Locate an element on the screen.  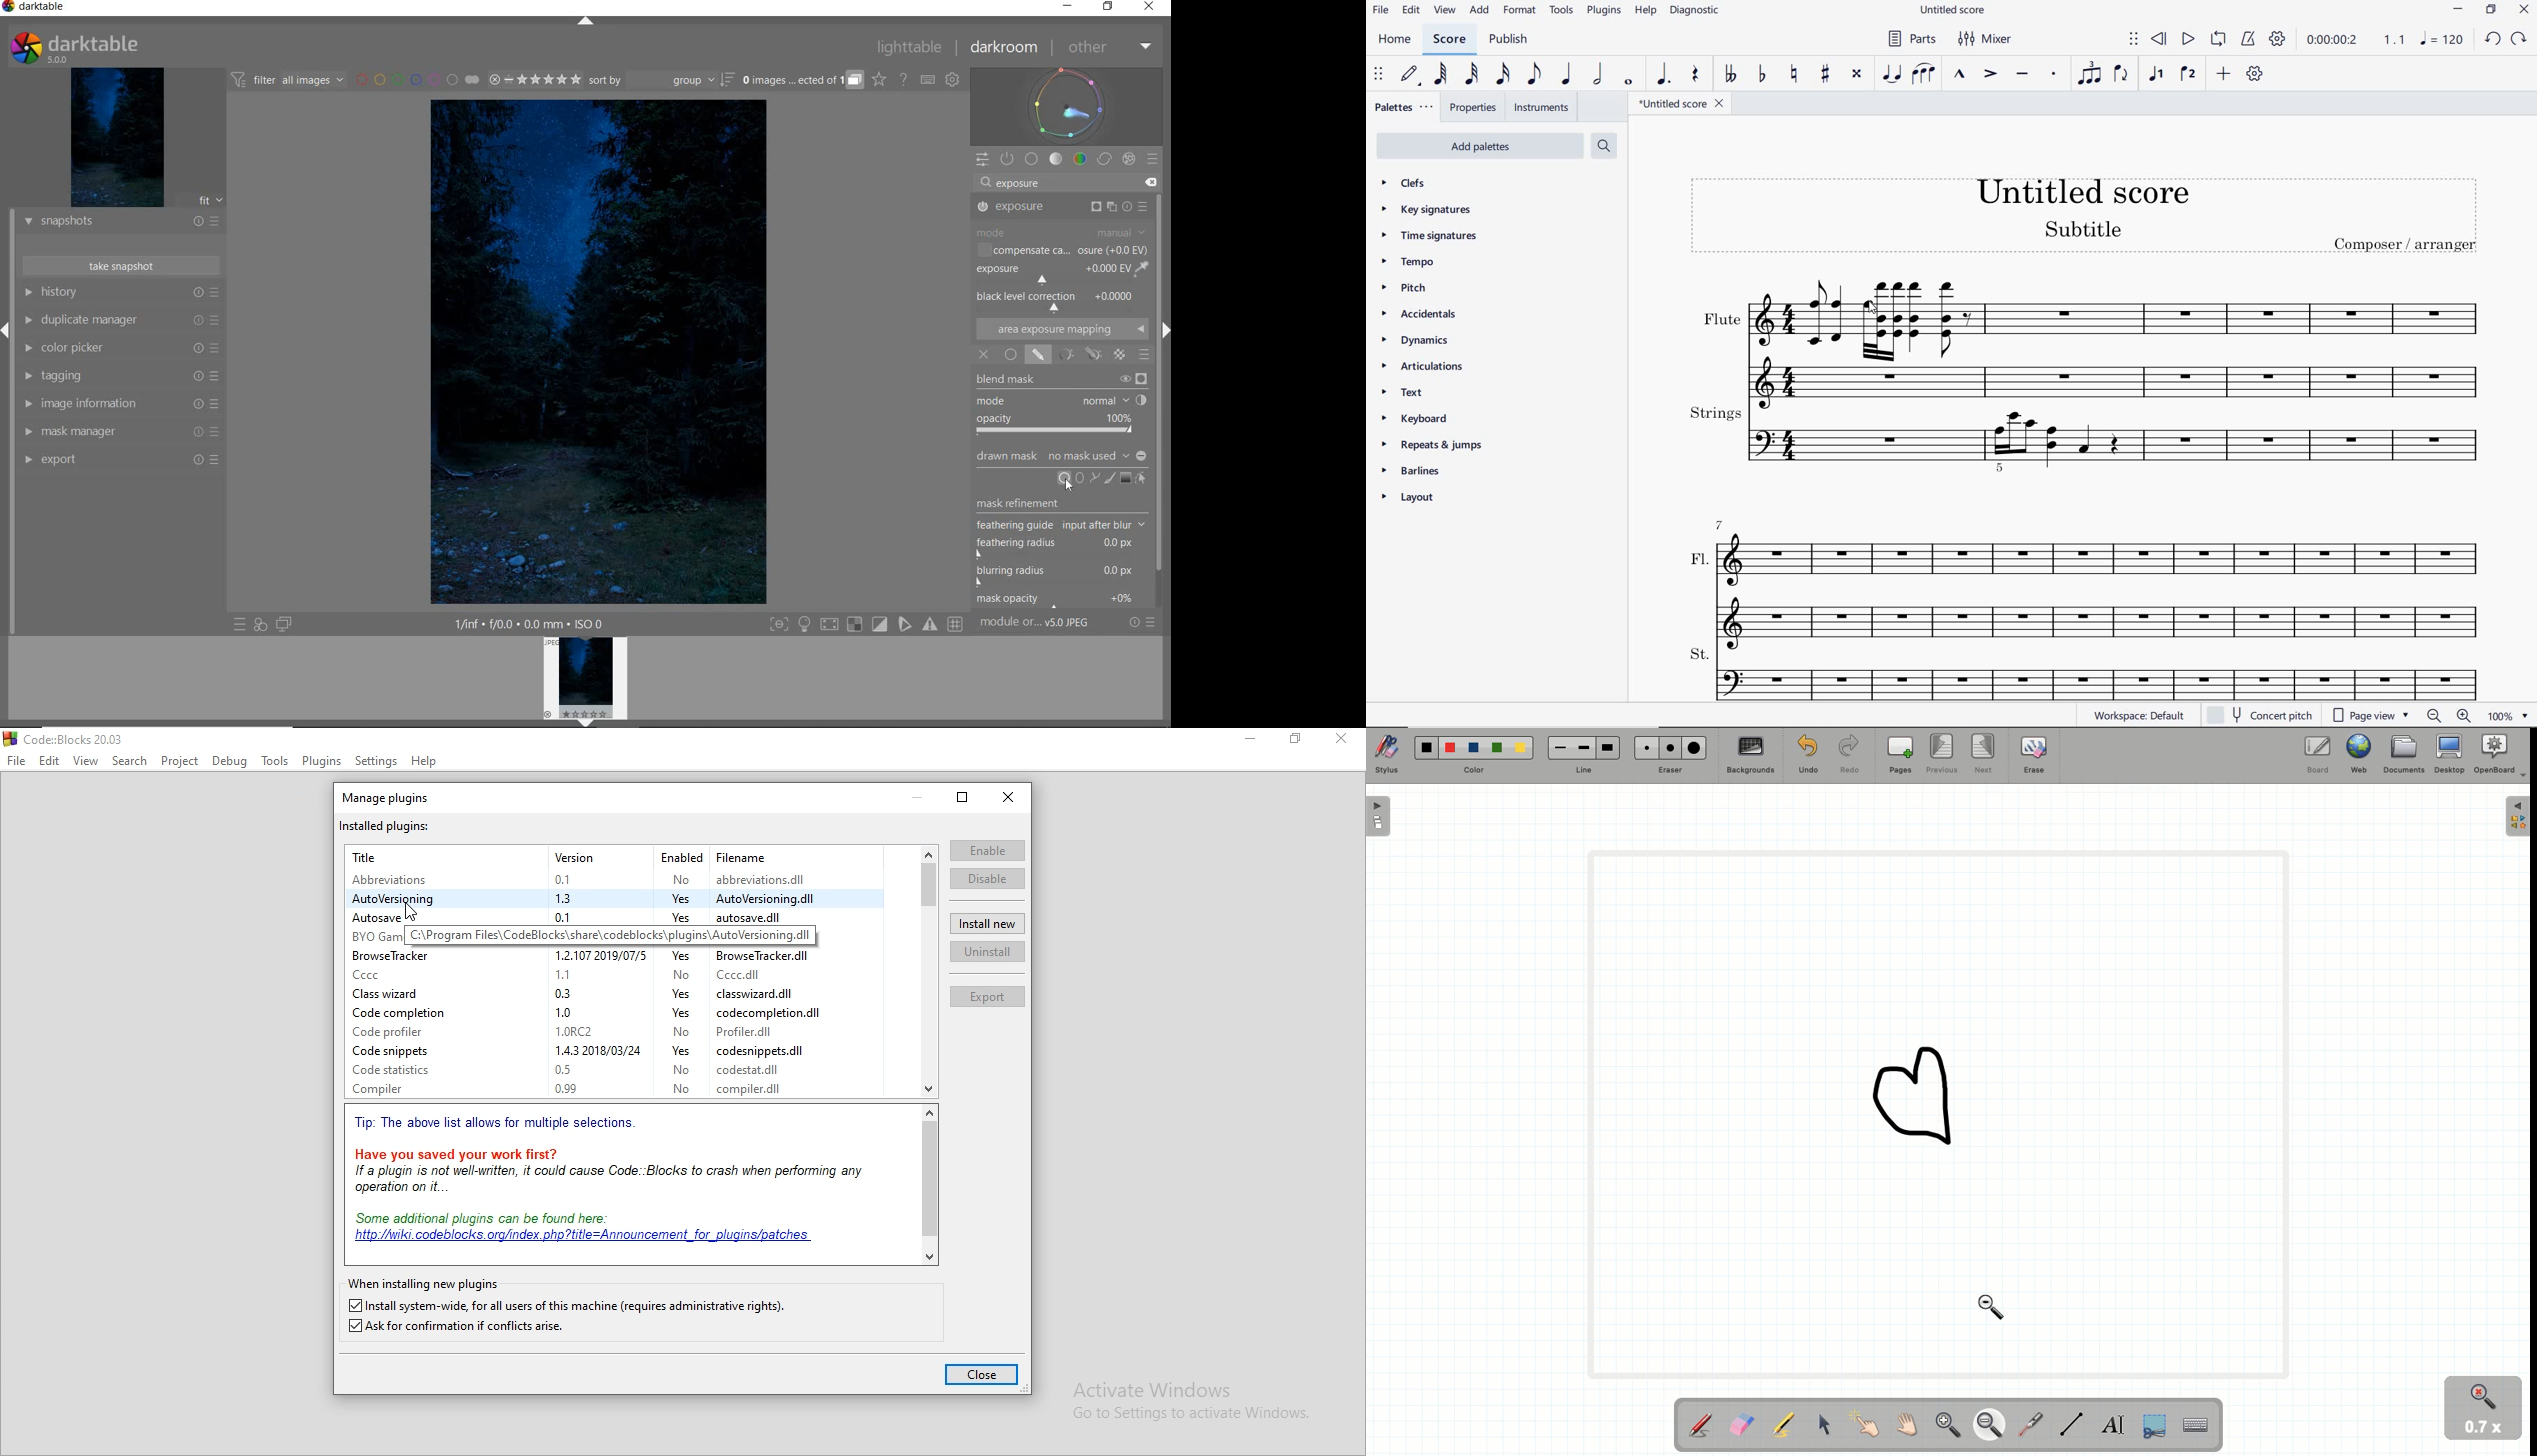
0.7x zoom  is located at coordinates (2485, 1429).